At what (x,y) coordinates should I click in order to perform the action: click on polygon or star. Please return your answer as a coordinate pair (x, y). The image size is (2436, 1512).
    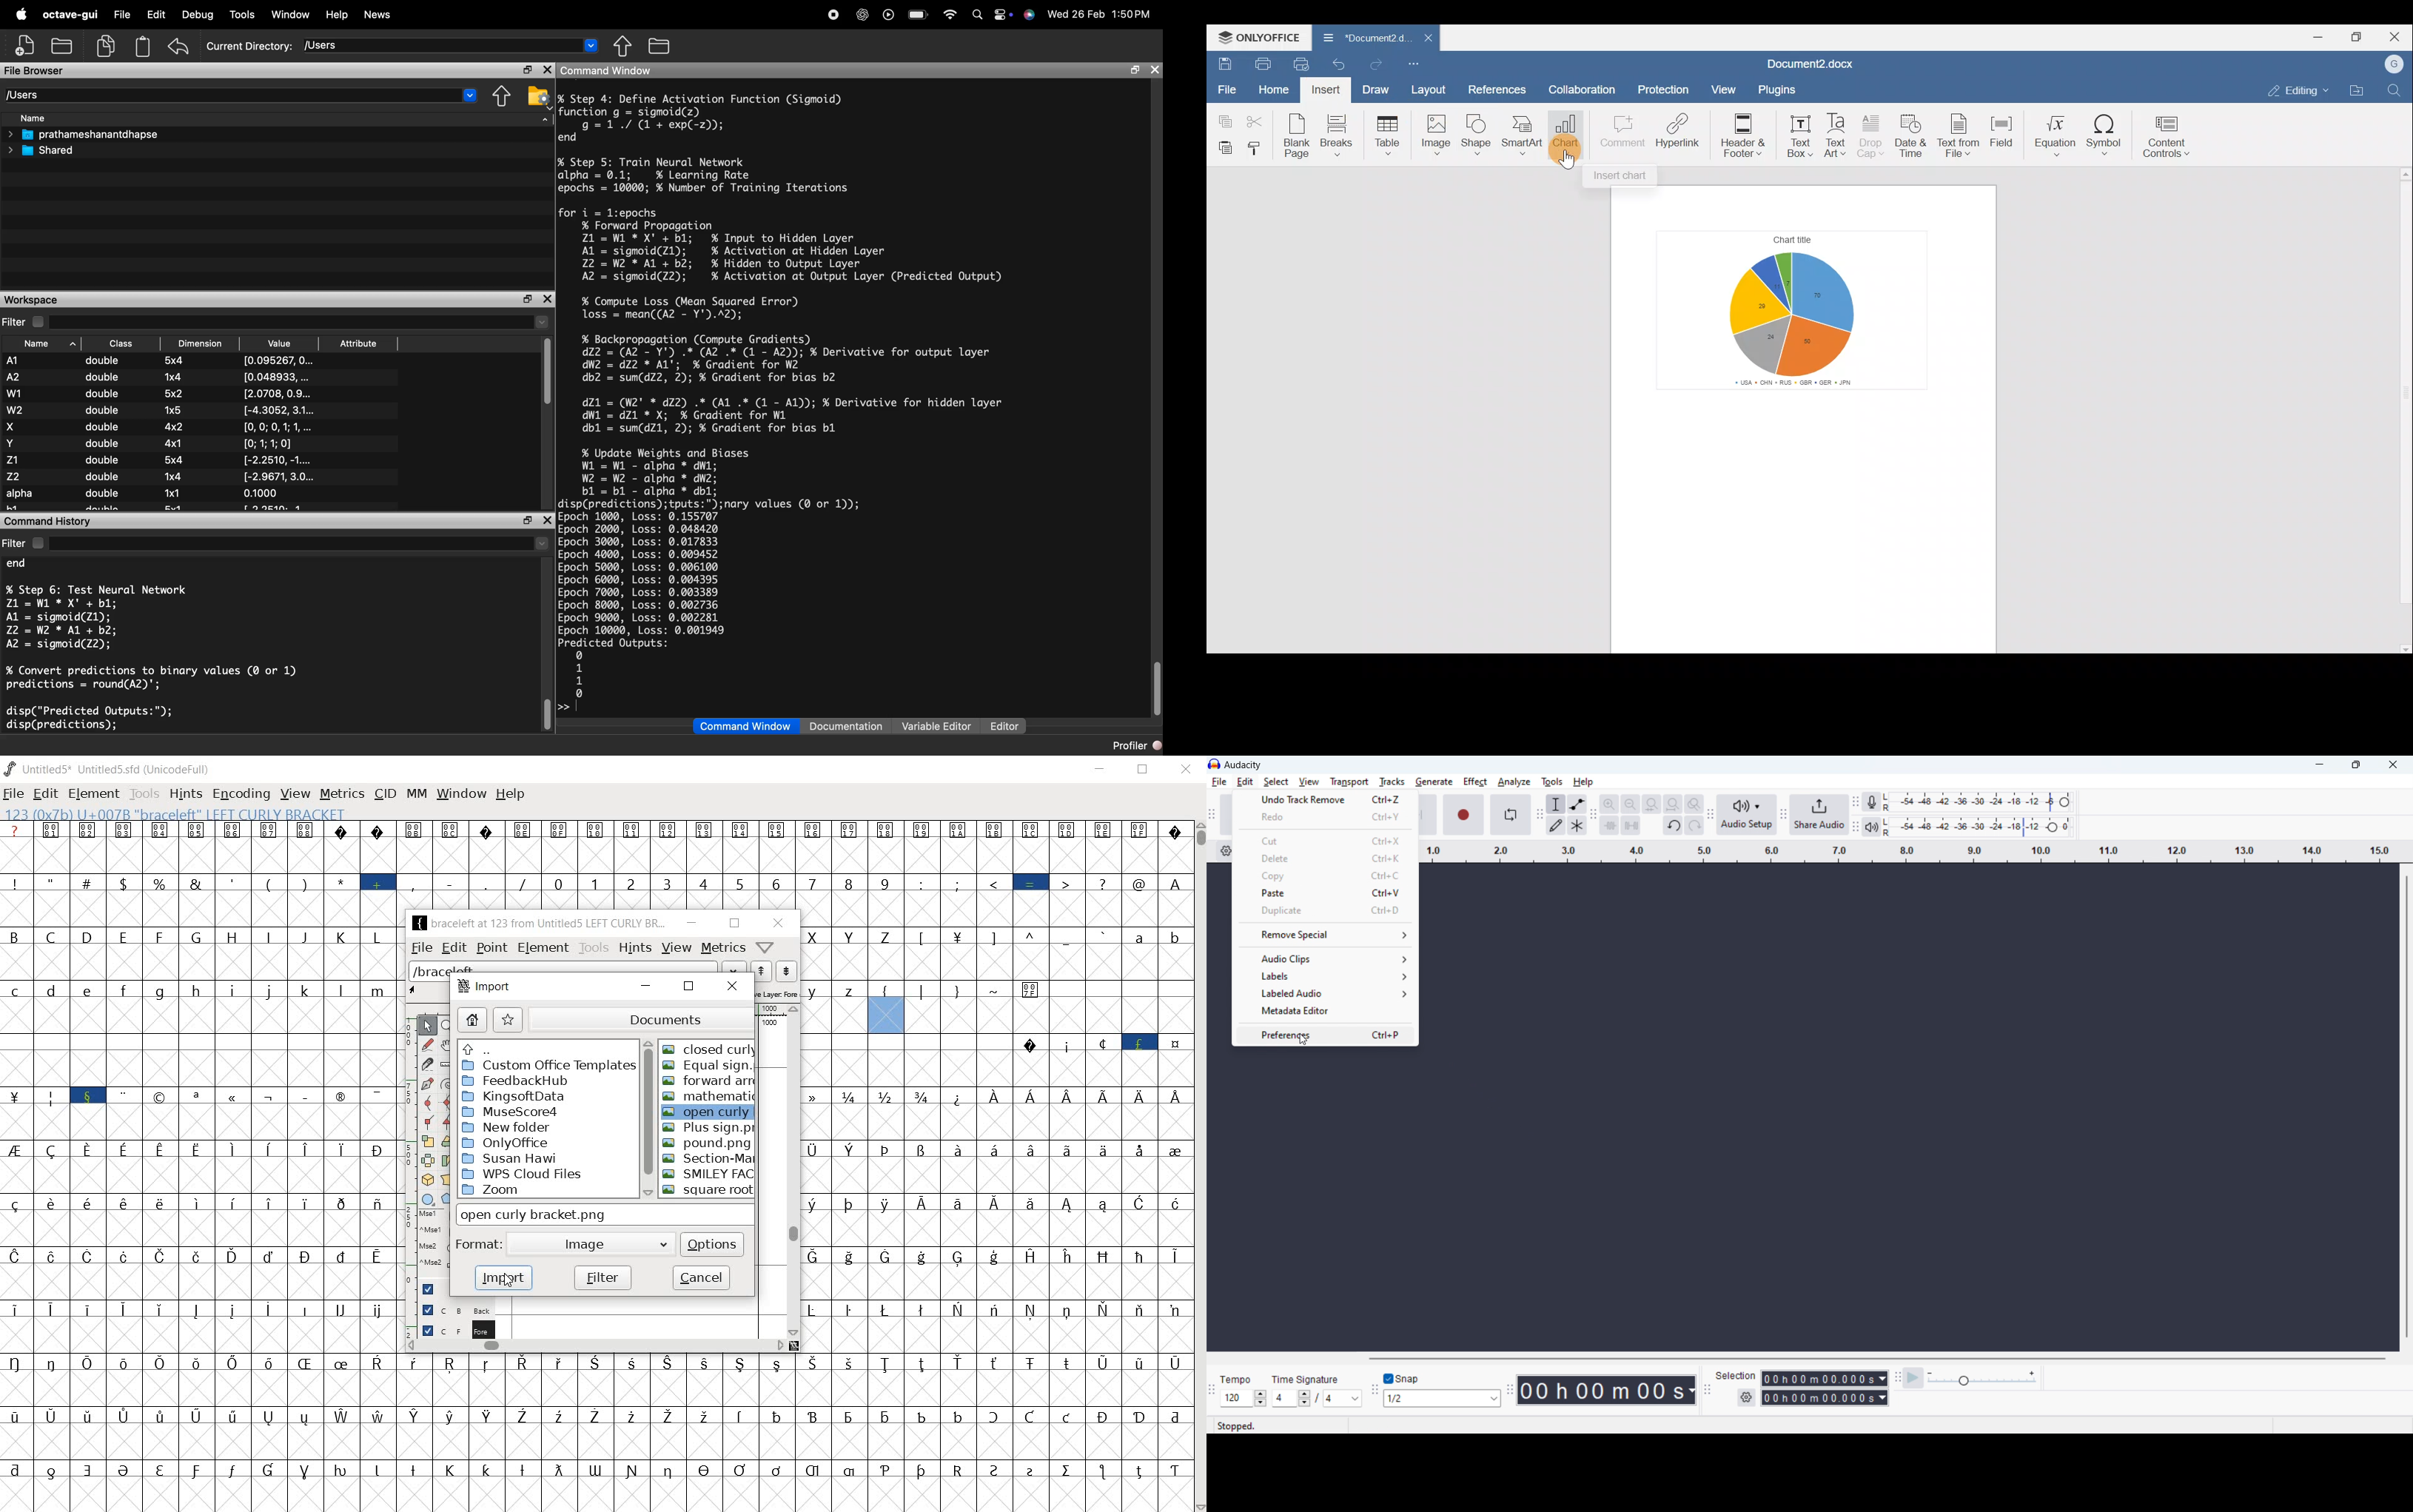
    Looking at the image, I should click on (448, 1199).